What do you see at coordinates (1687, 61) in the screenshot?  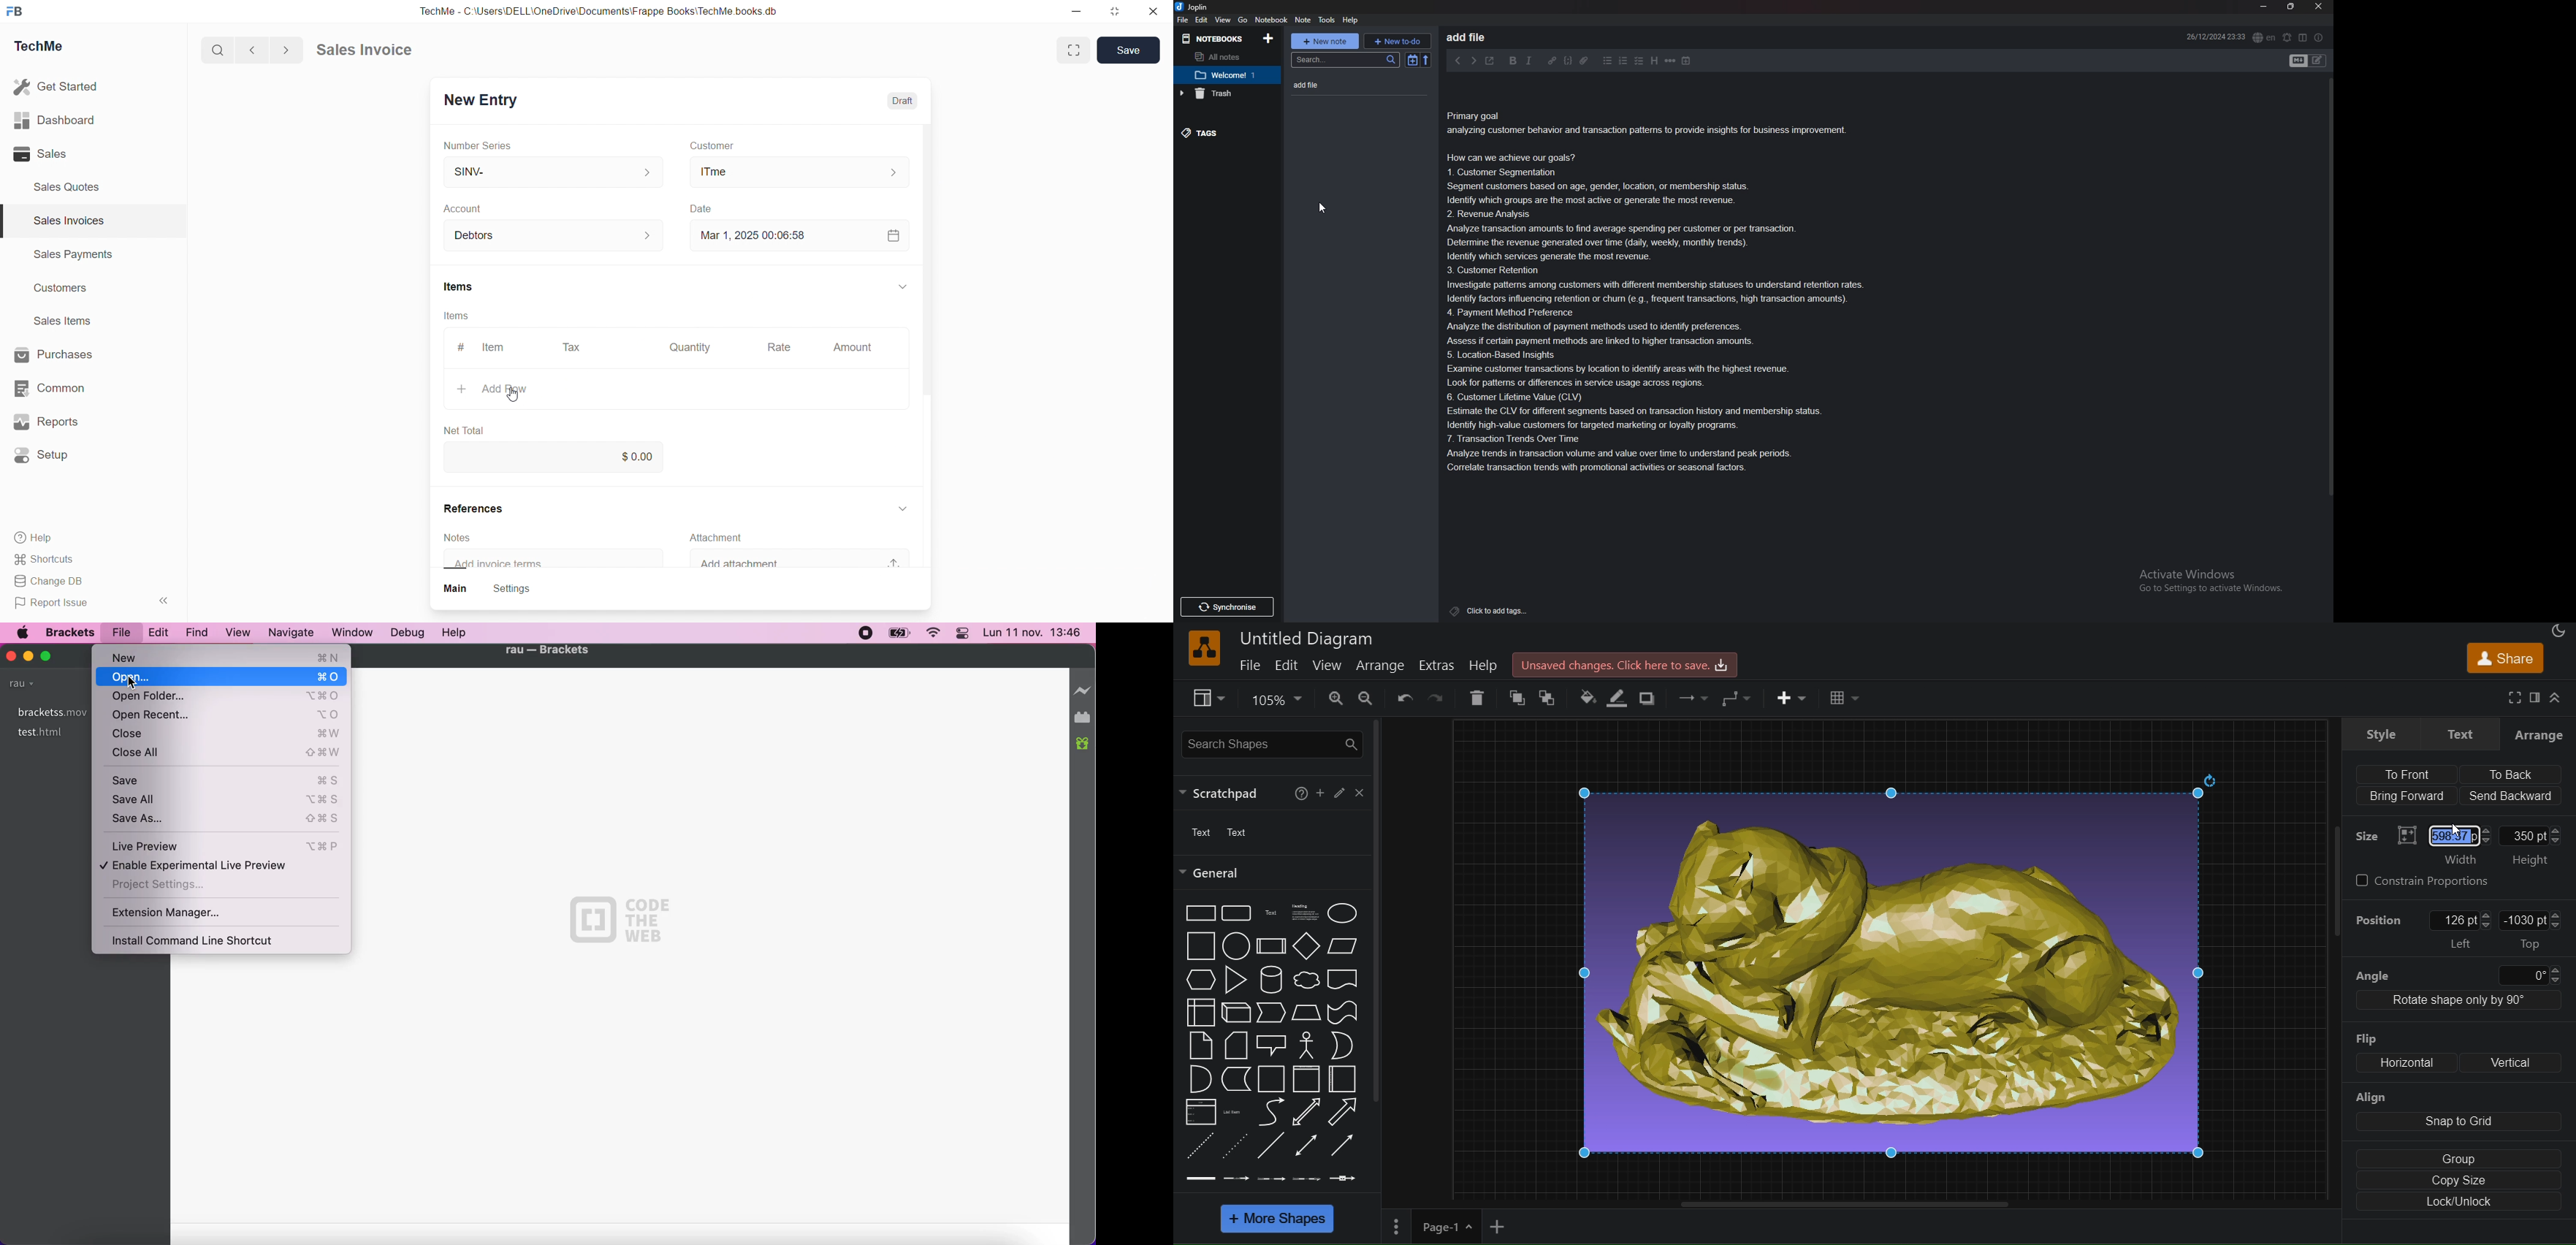 I see `Add time` at bounding box center [1687, 61].